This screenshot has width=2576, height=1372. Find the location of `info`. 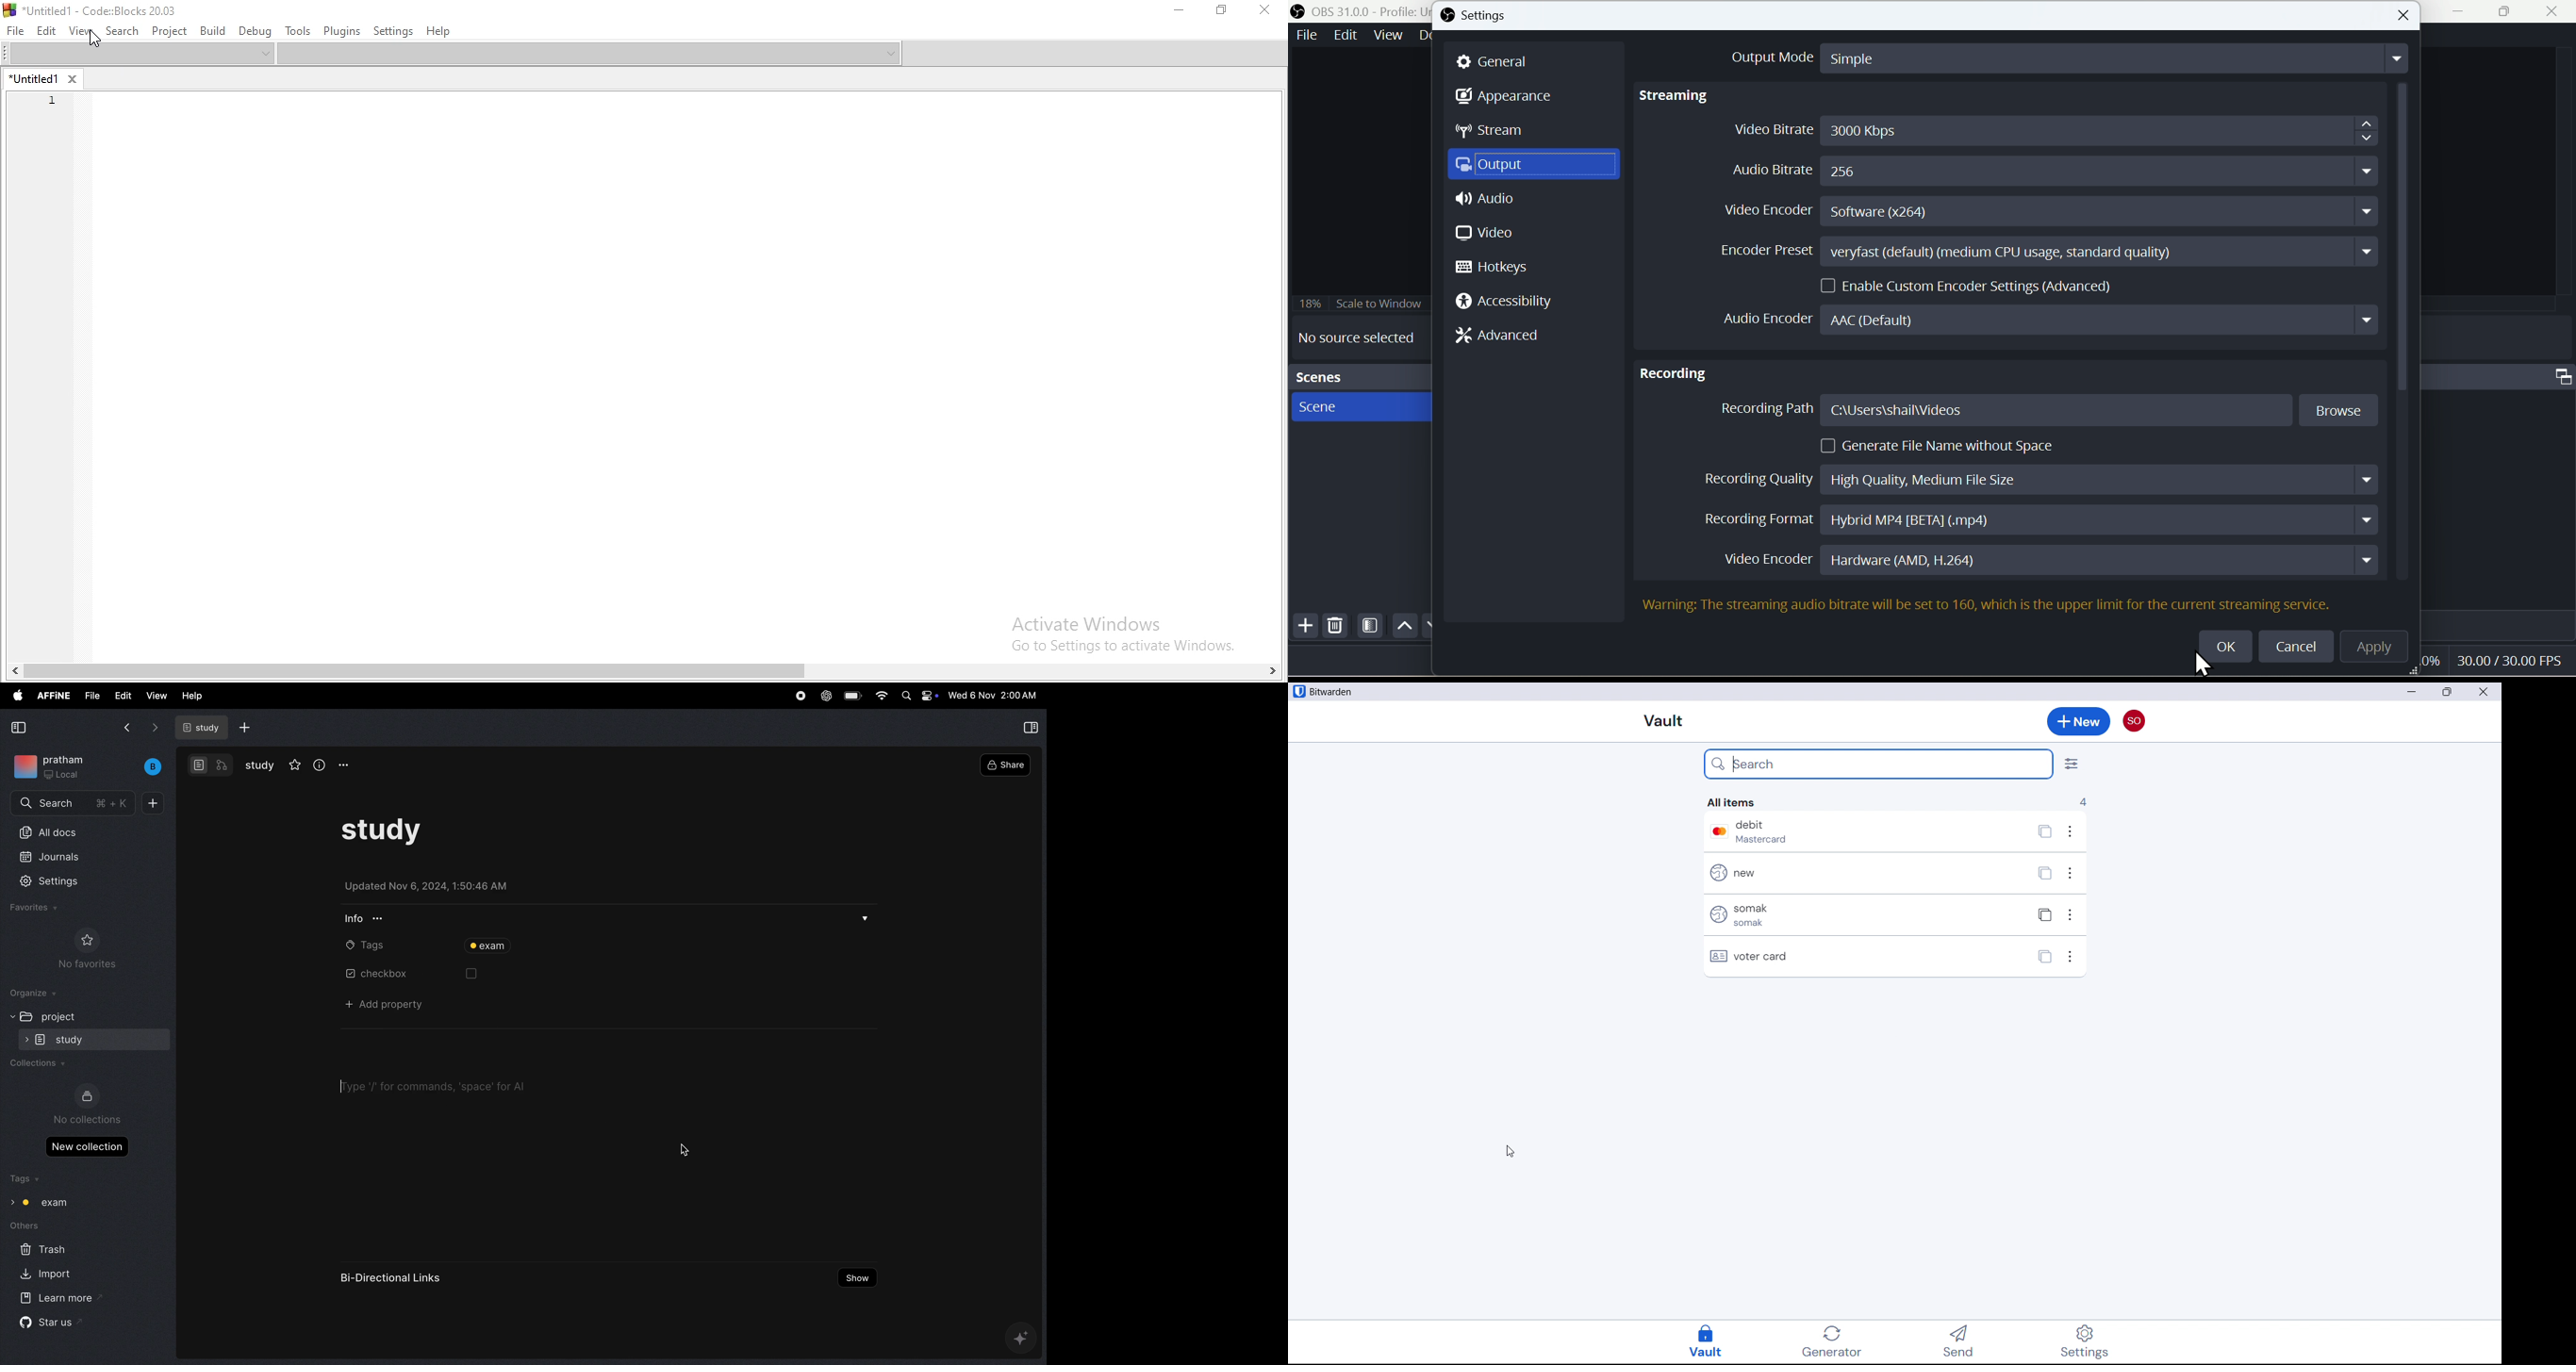

info is located at coordinates (317, 764).